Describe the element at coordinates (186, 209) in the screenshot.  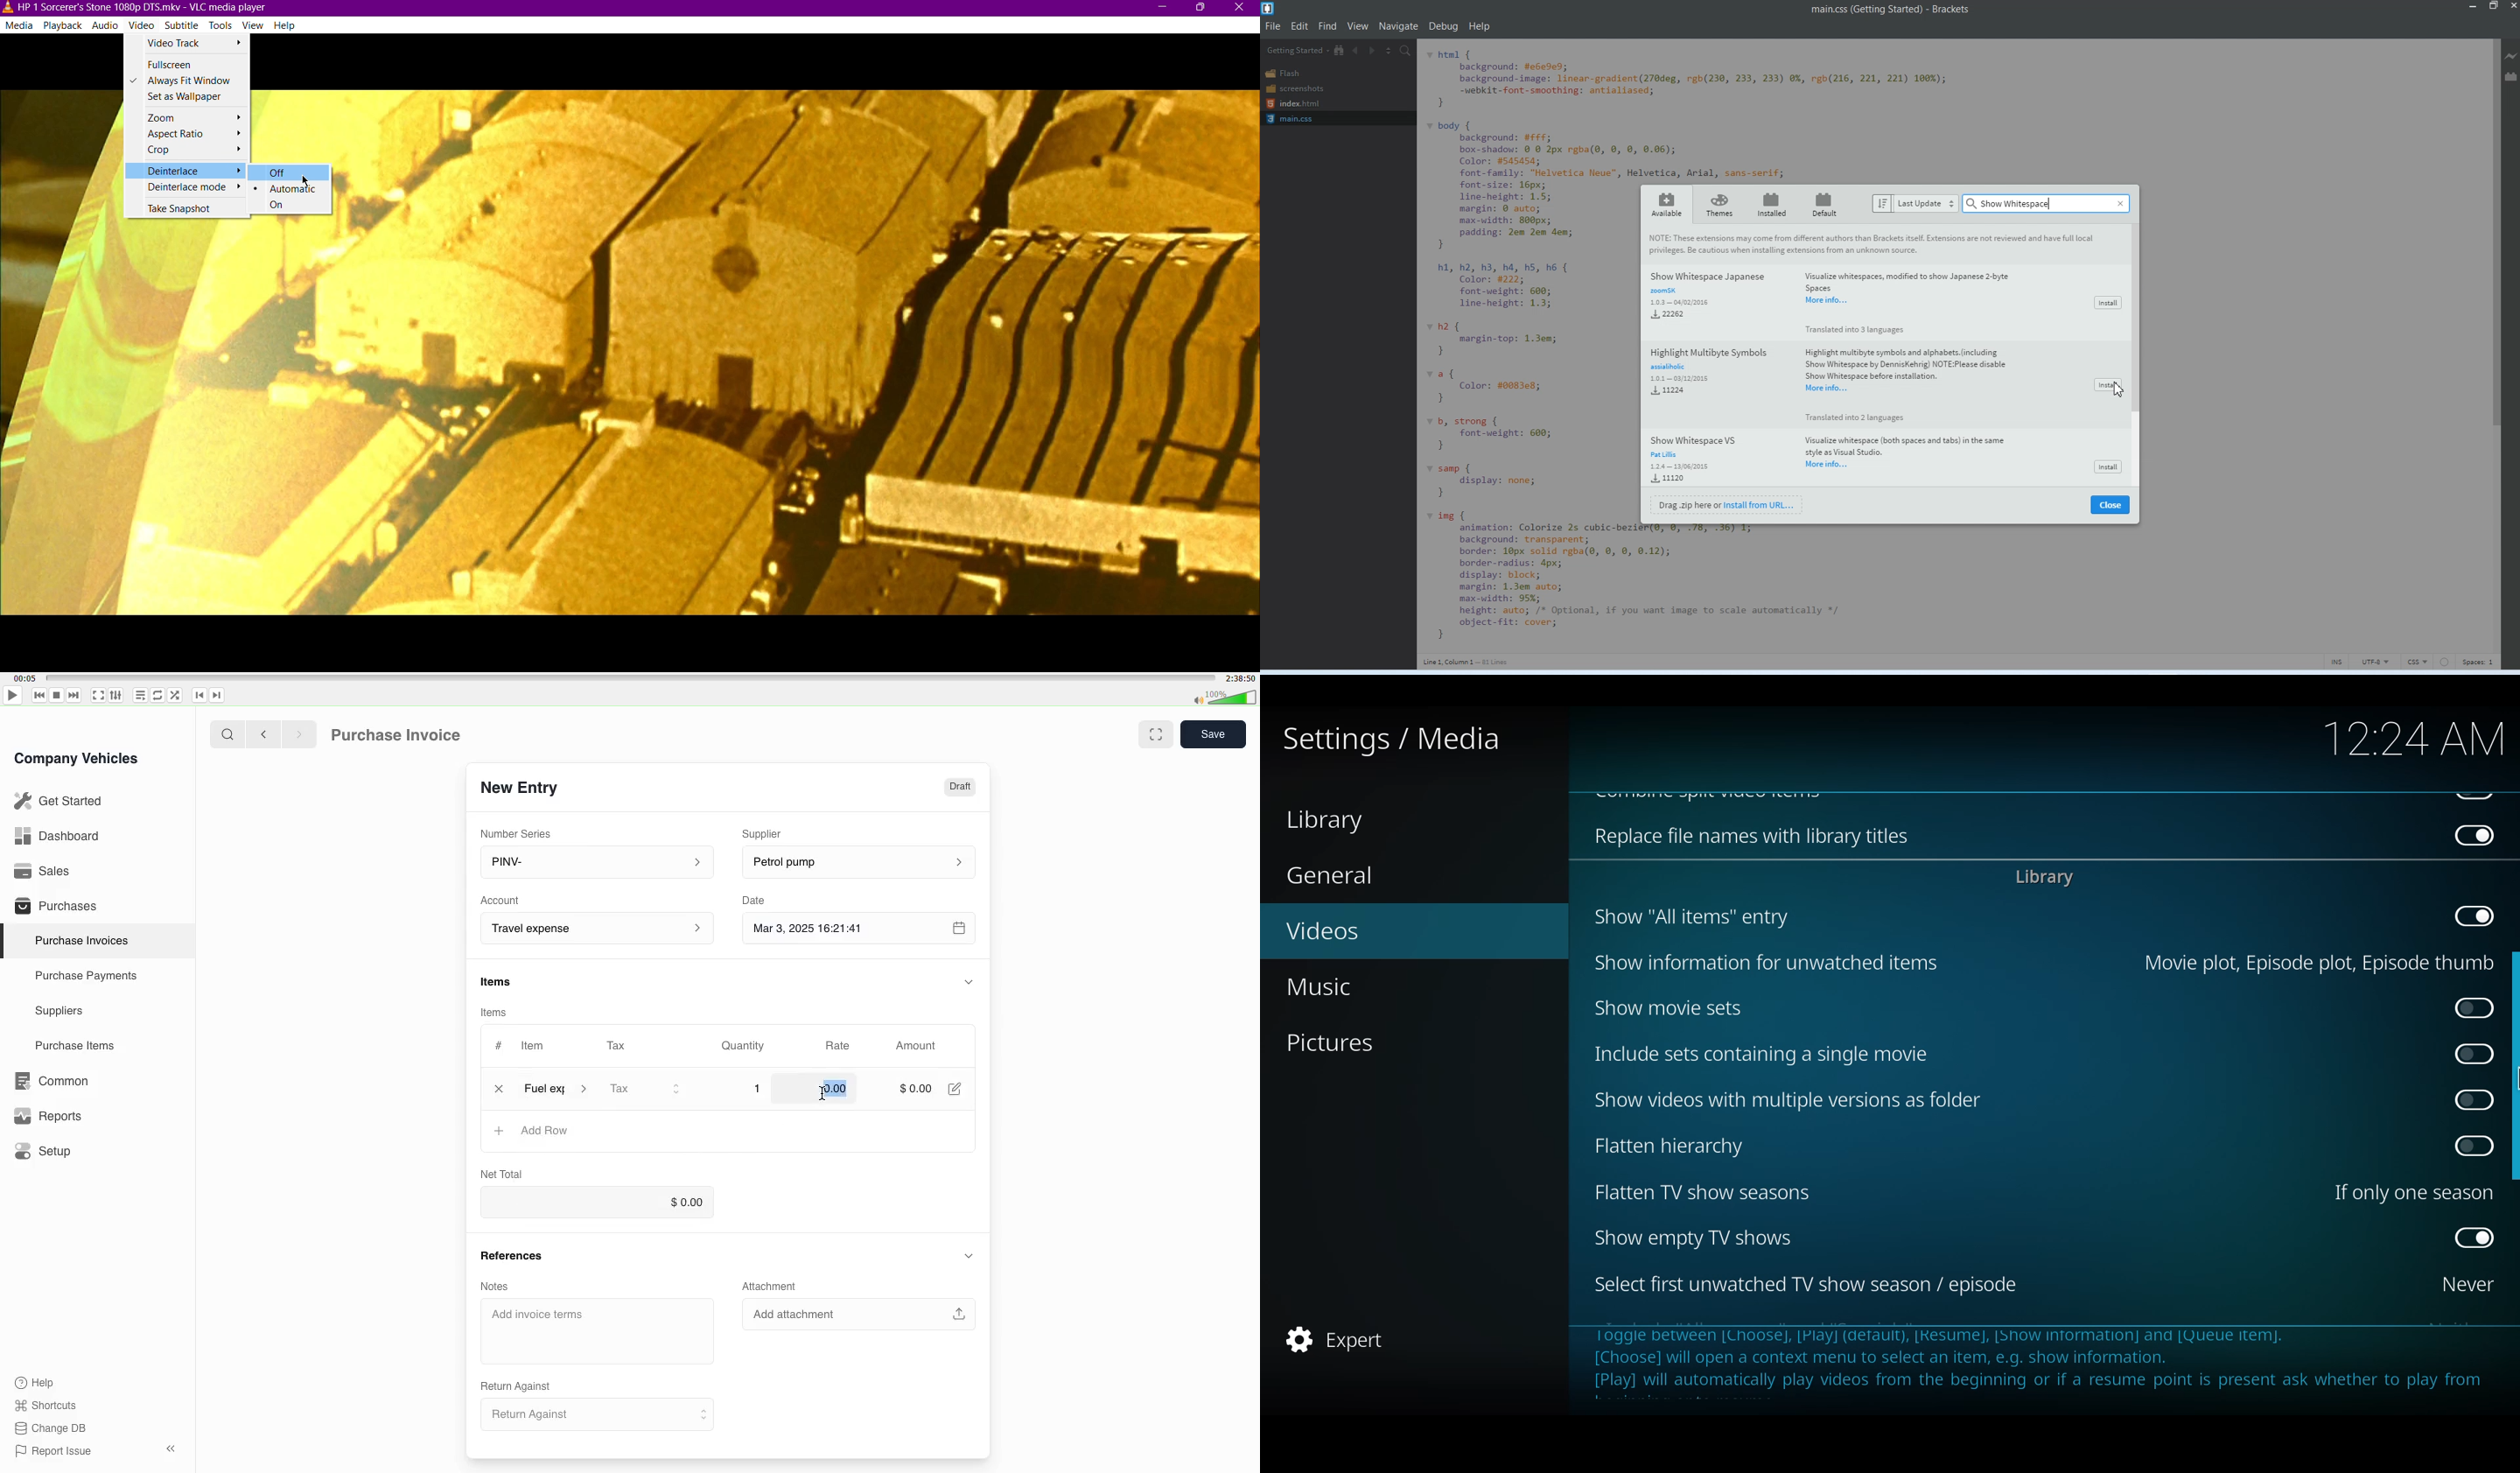
I see `Take Snapshot` at that location.